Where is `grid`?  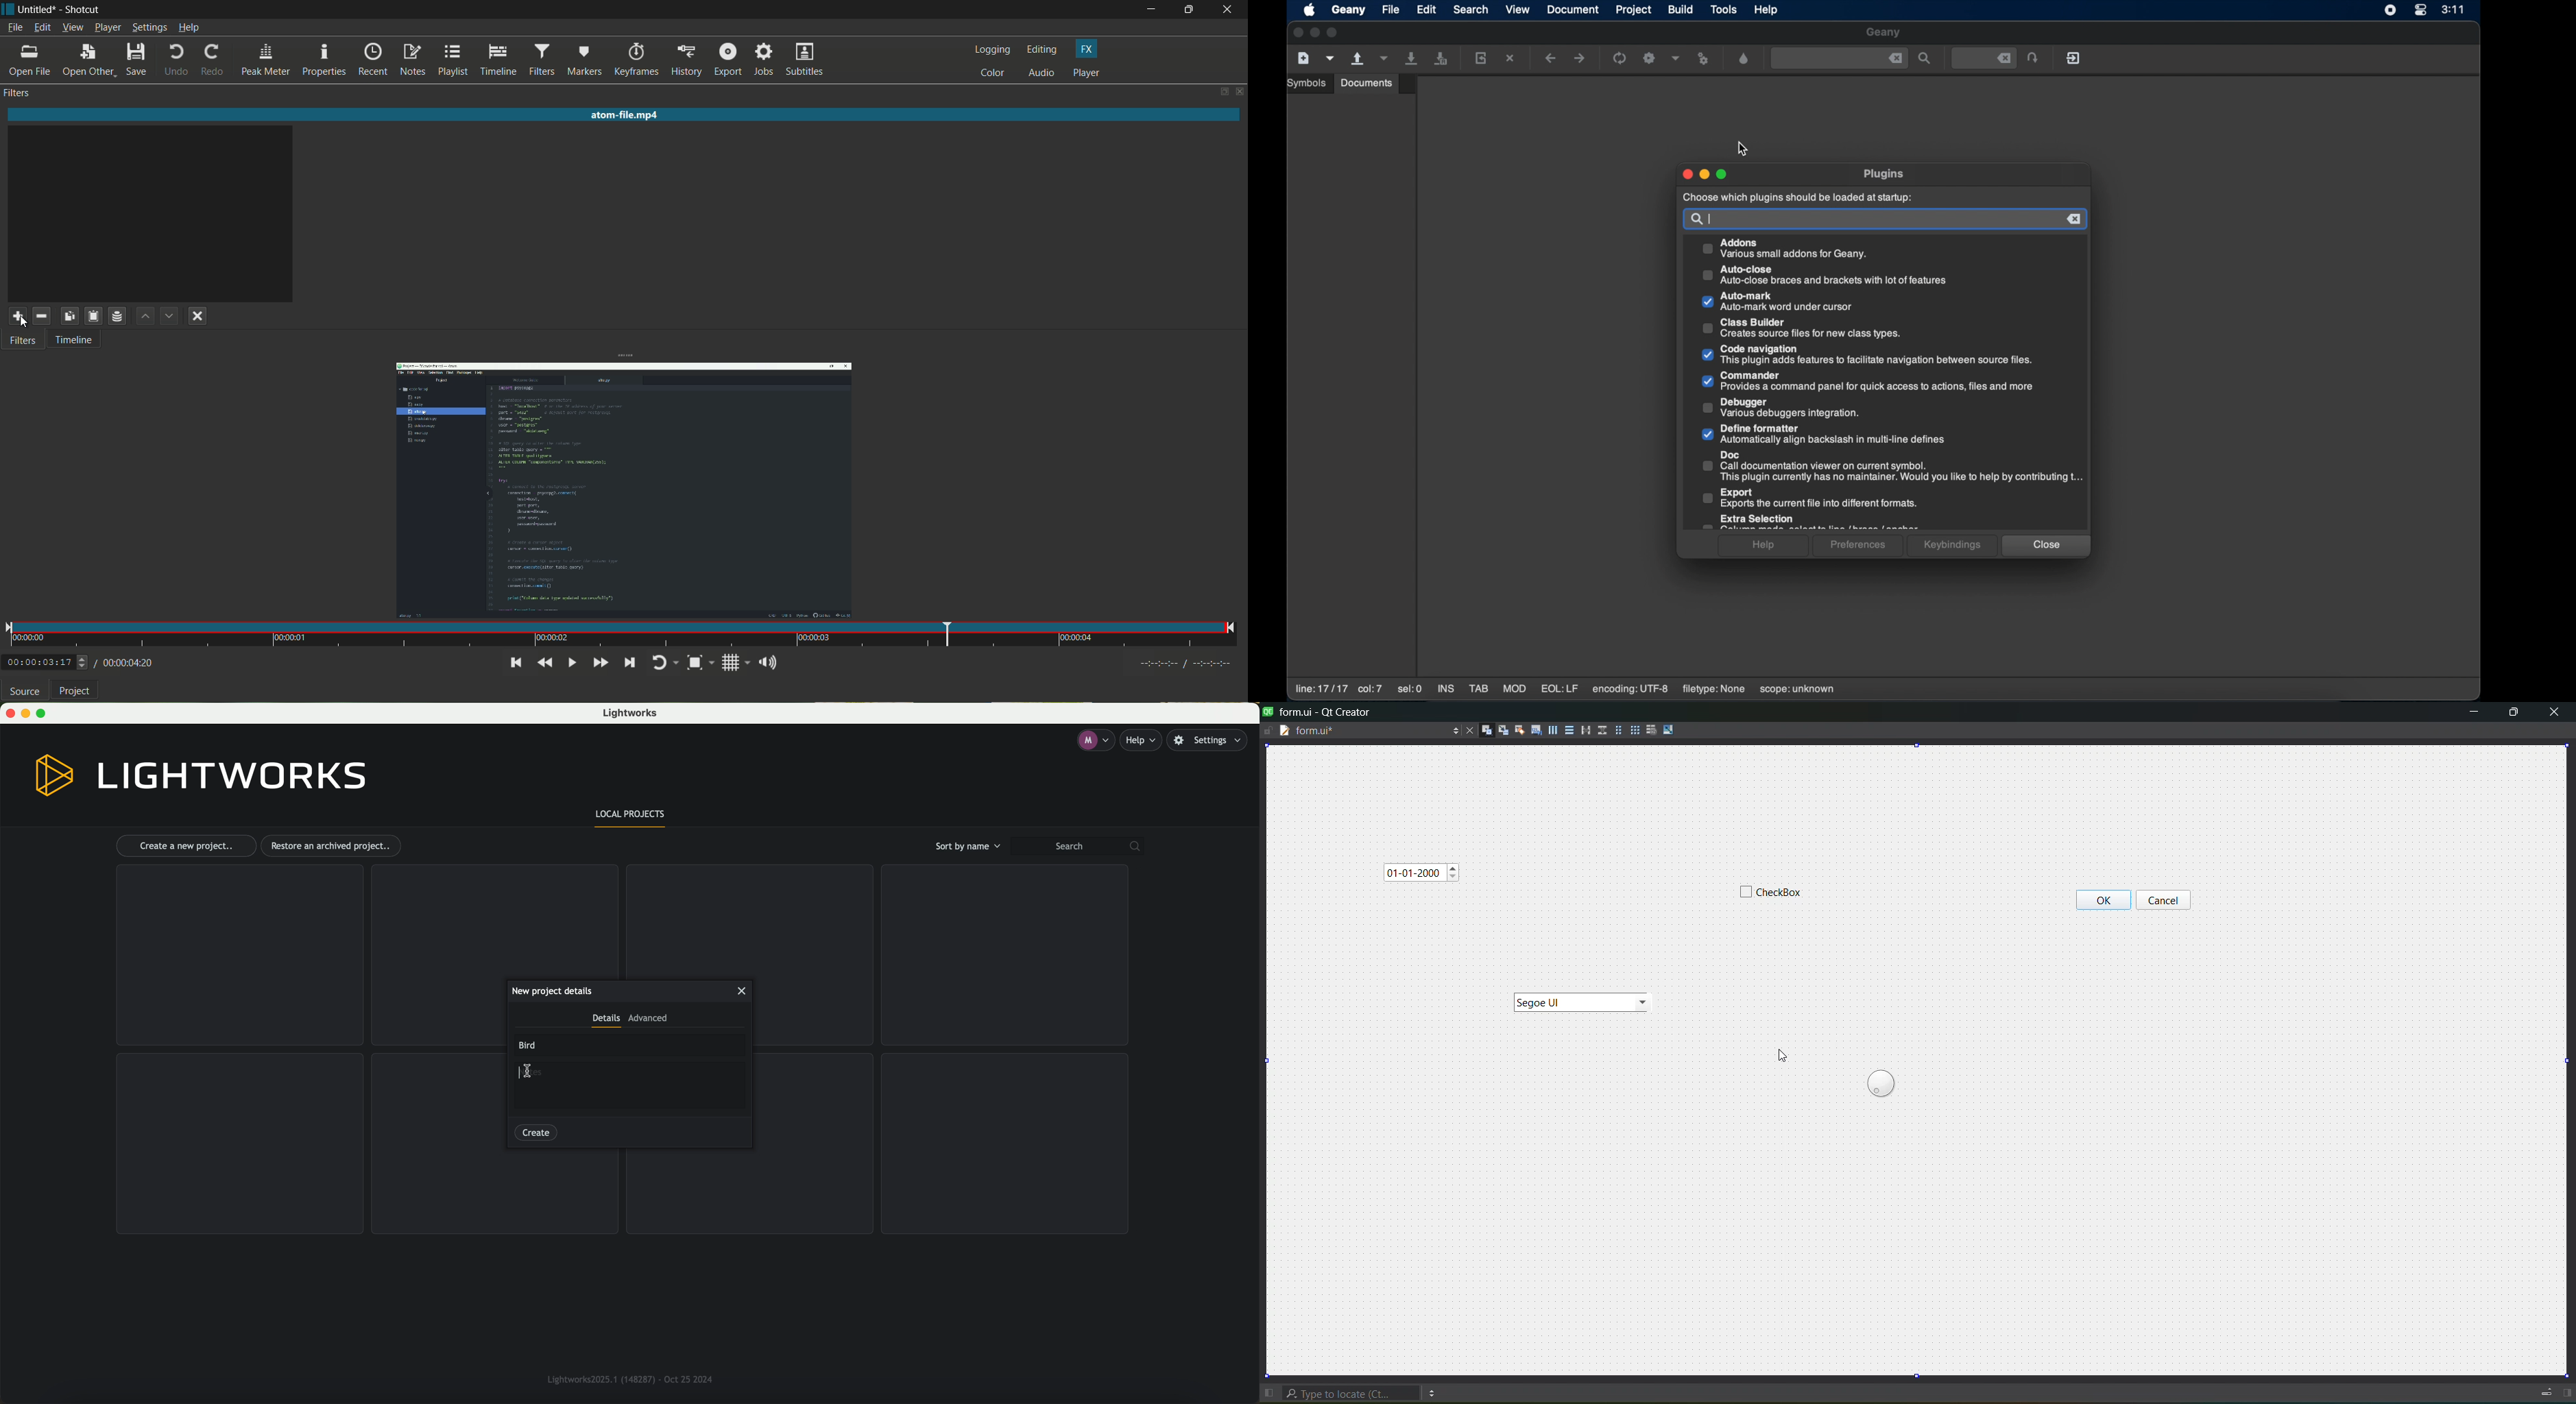
grid is located at coordinates (493, 920).